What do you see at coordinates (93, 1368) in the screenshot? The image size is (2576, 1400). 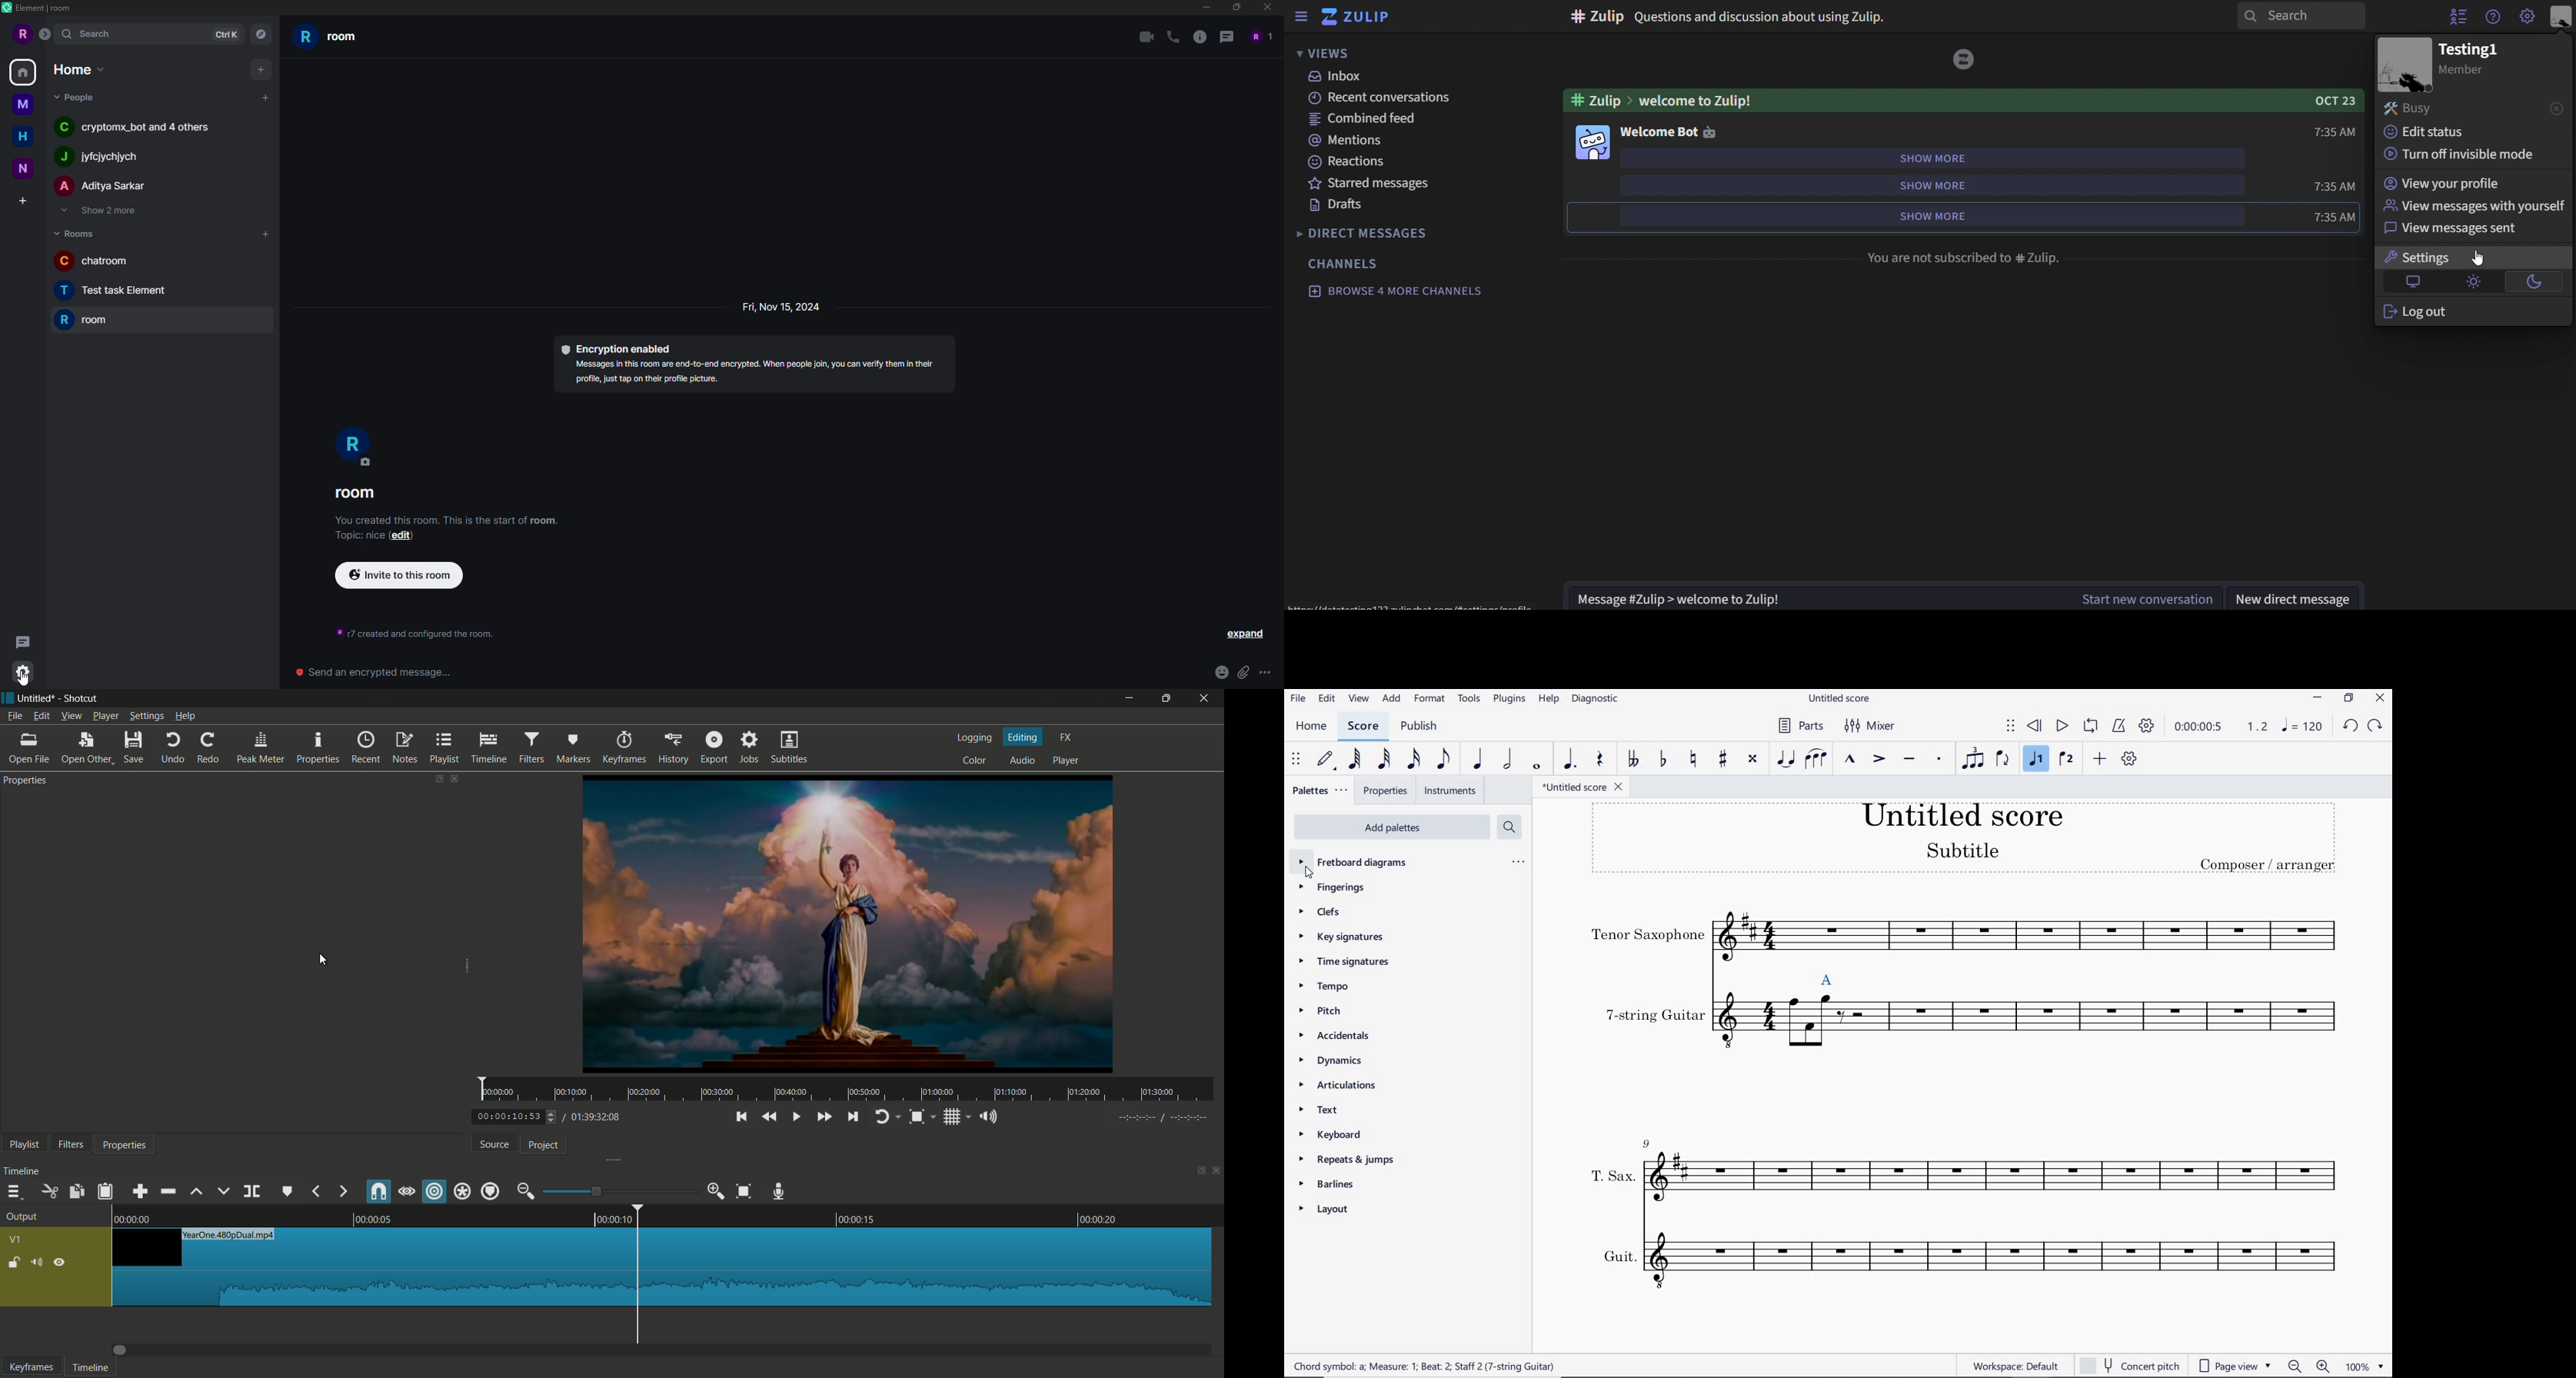 I see `timeline` at bounding box center [93, 1368].